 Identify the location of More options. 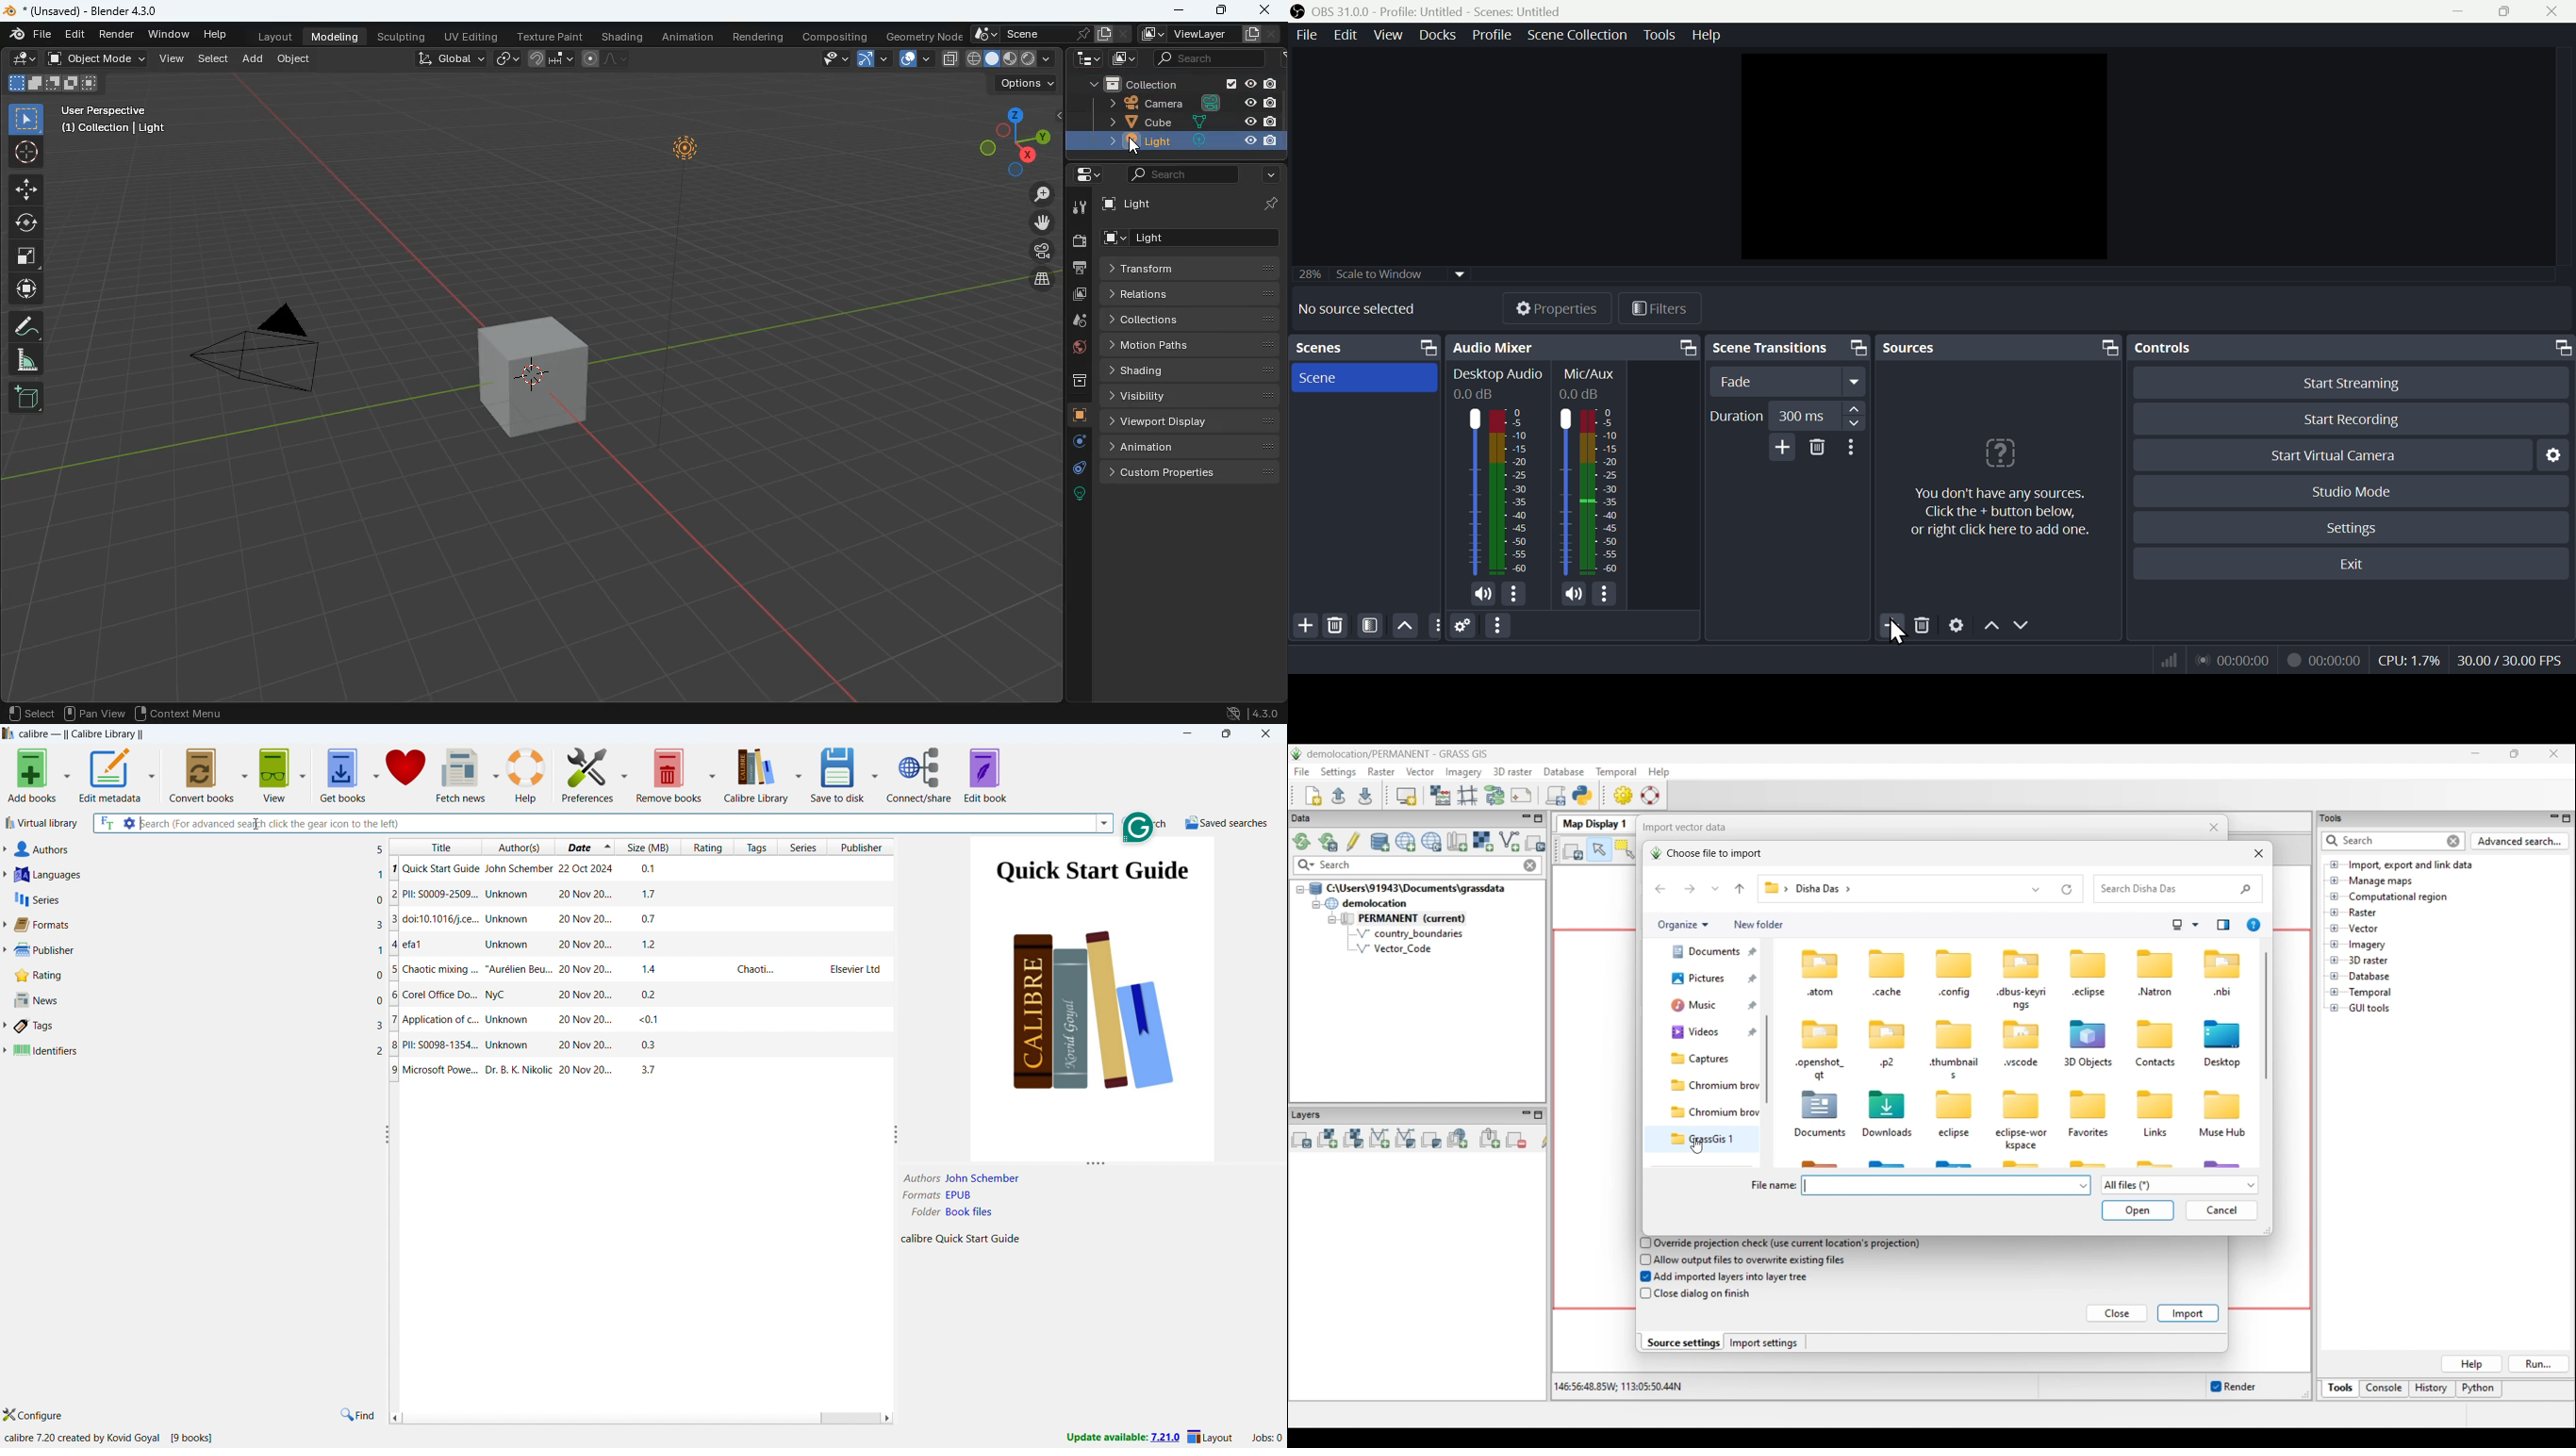
(1499, 626).